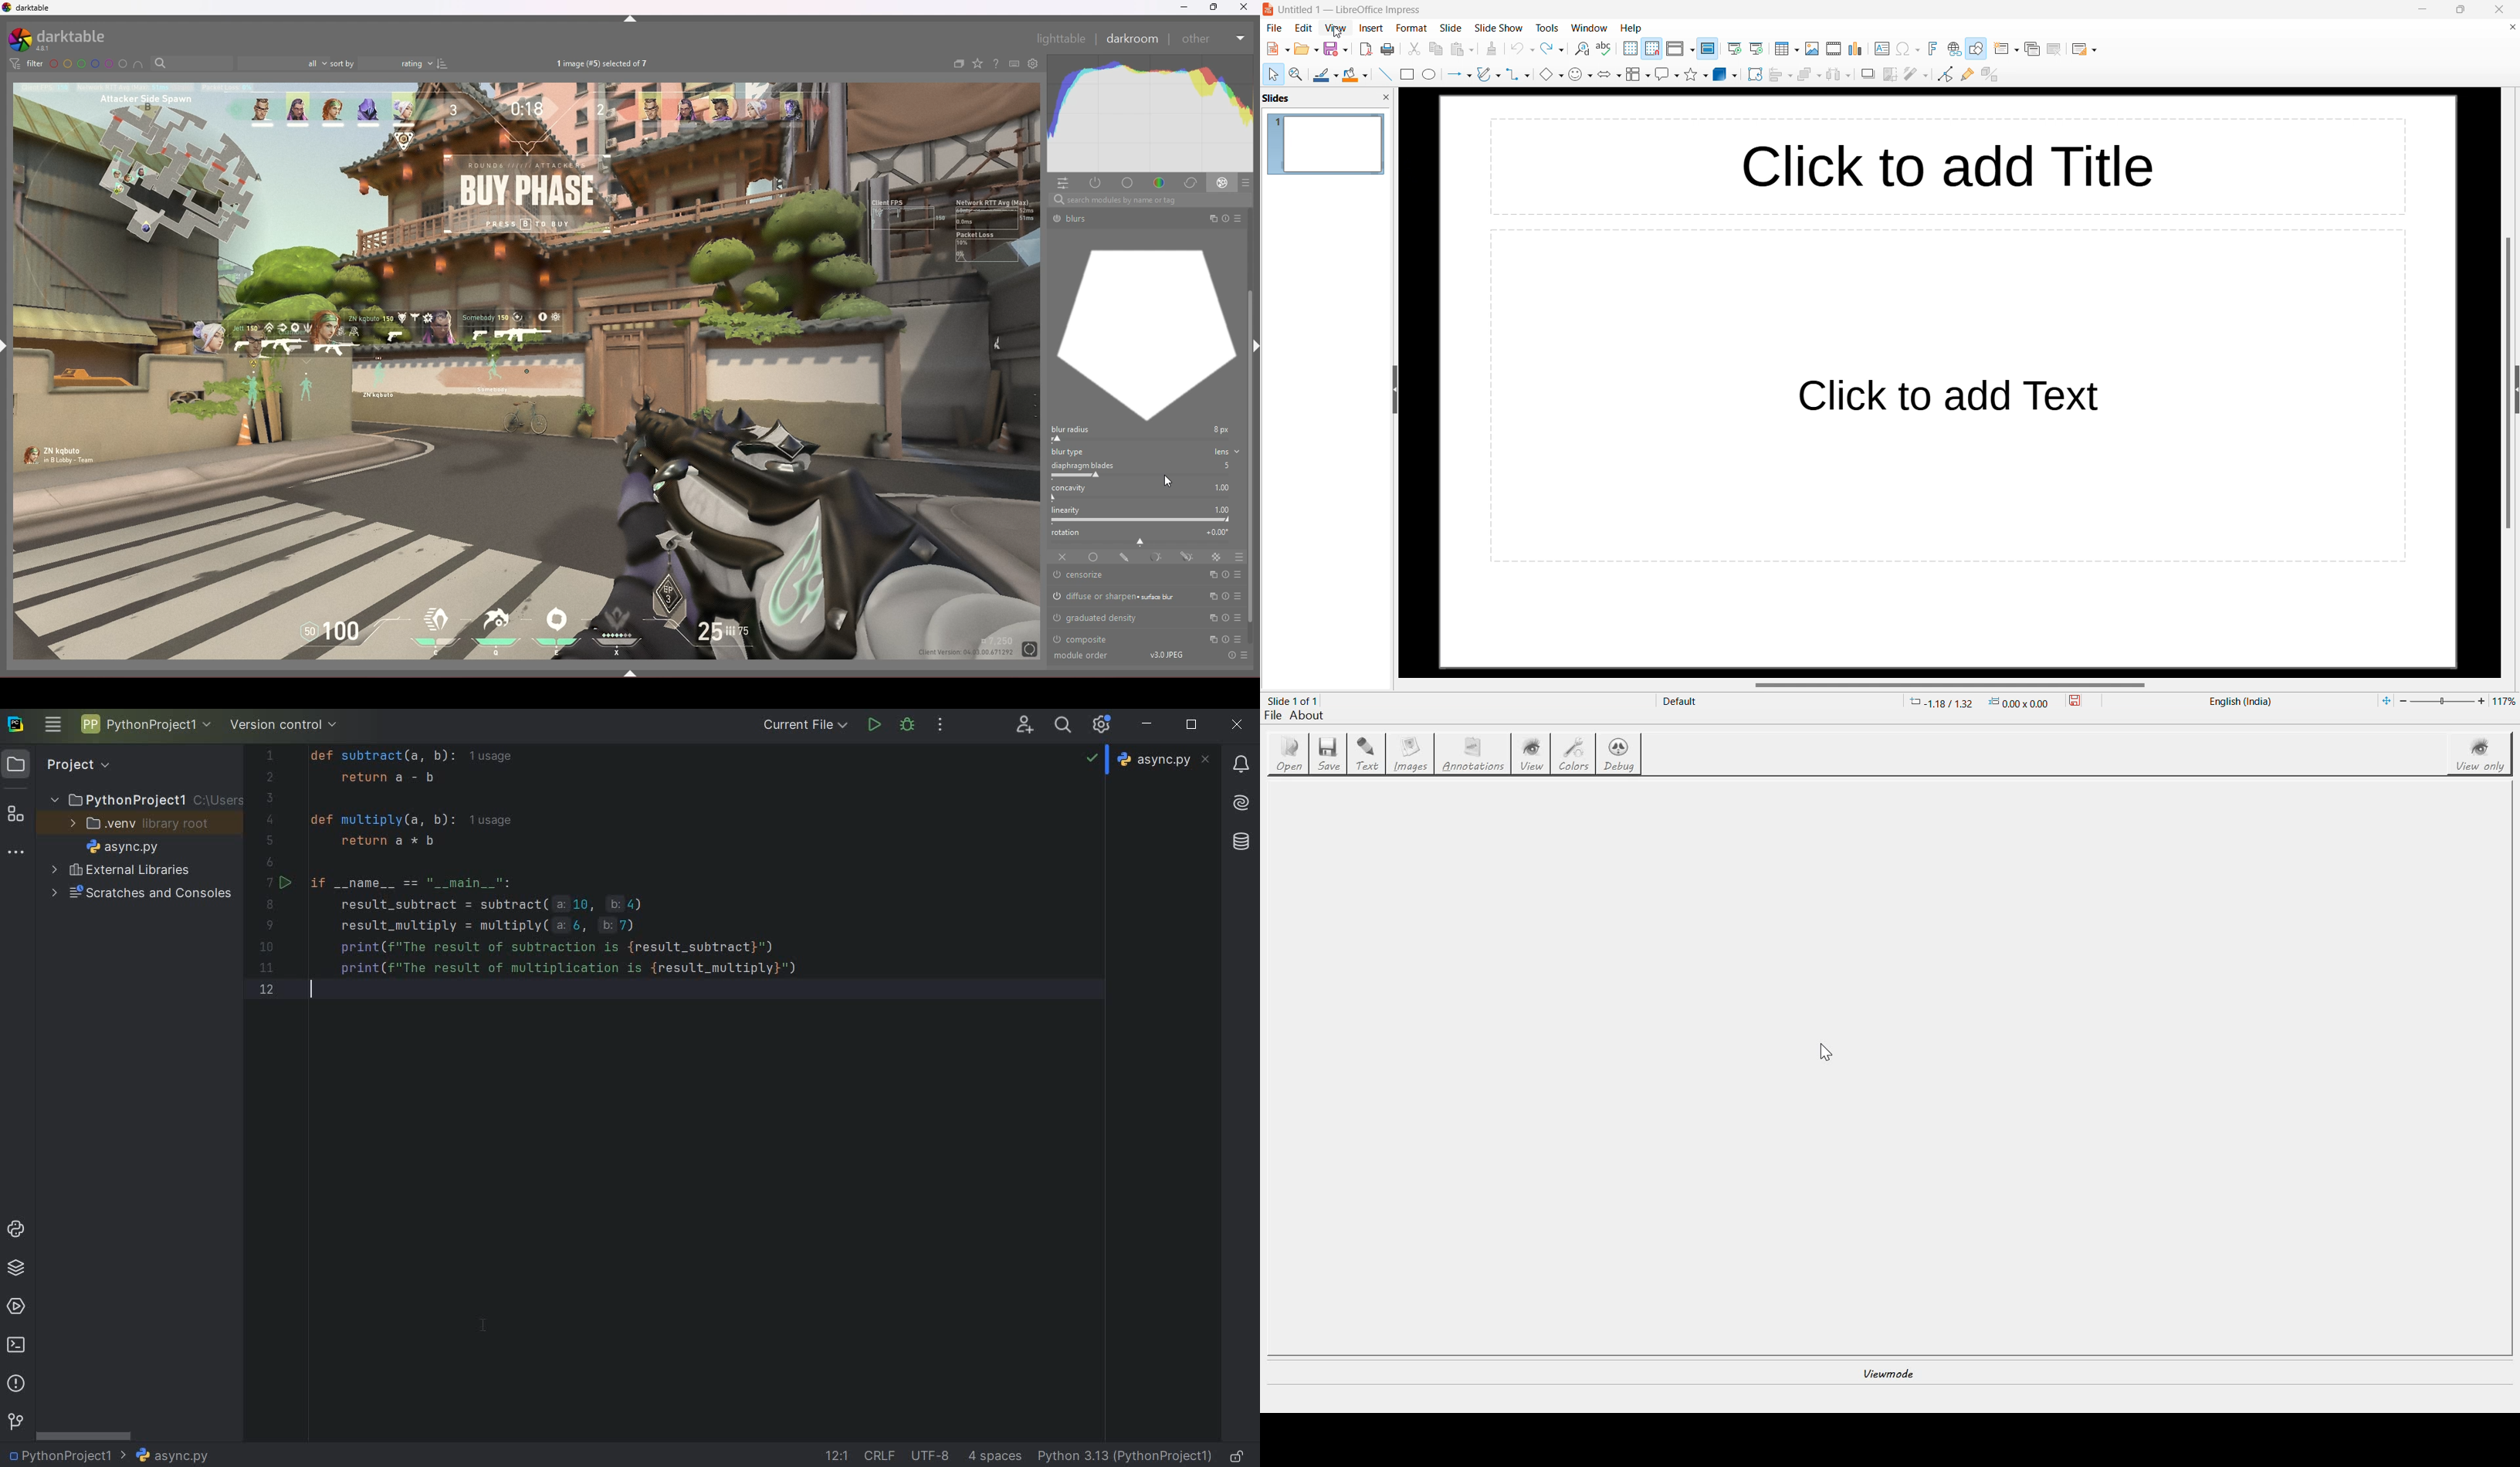 The width and height of the screenshot is (2520, 1484). Describe the element at coordinates (1947, 396) in the screenshot. I see `click to add text` at that location.